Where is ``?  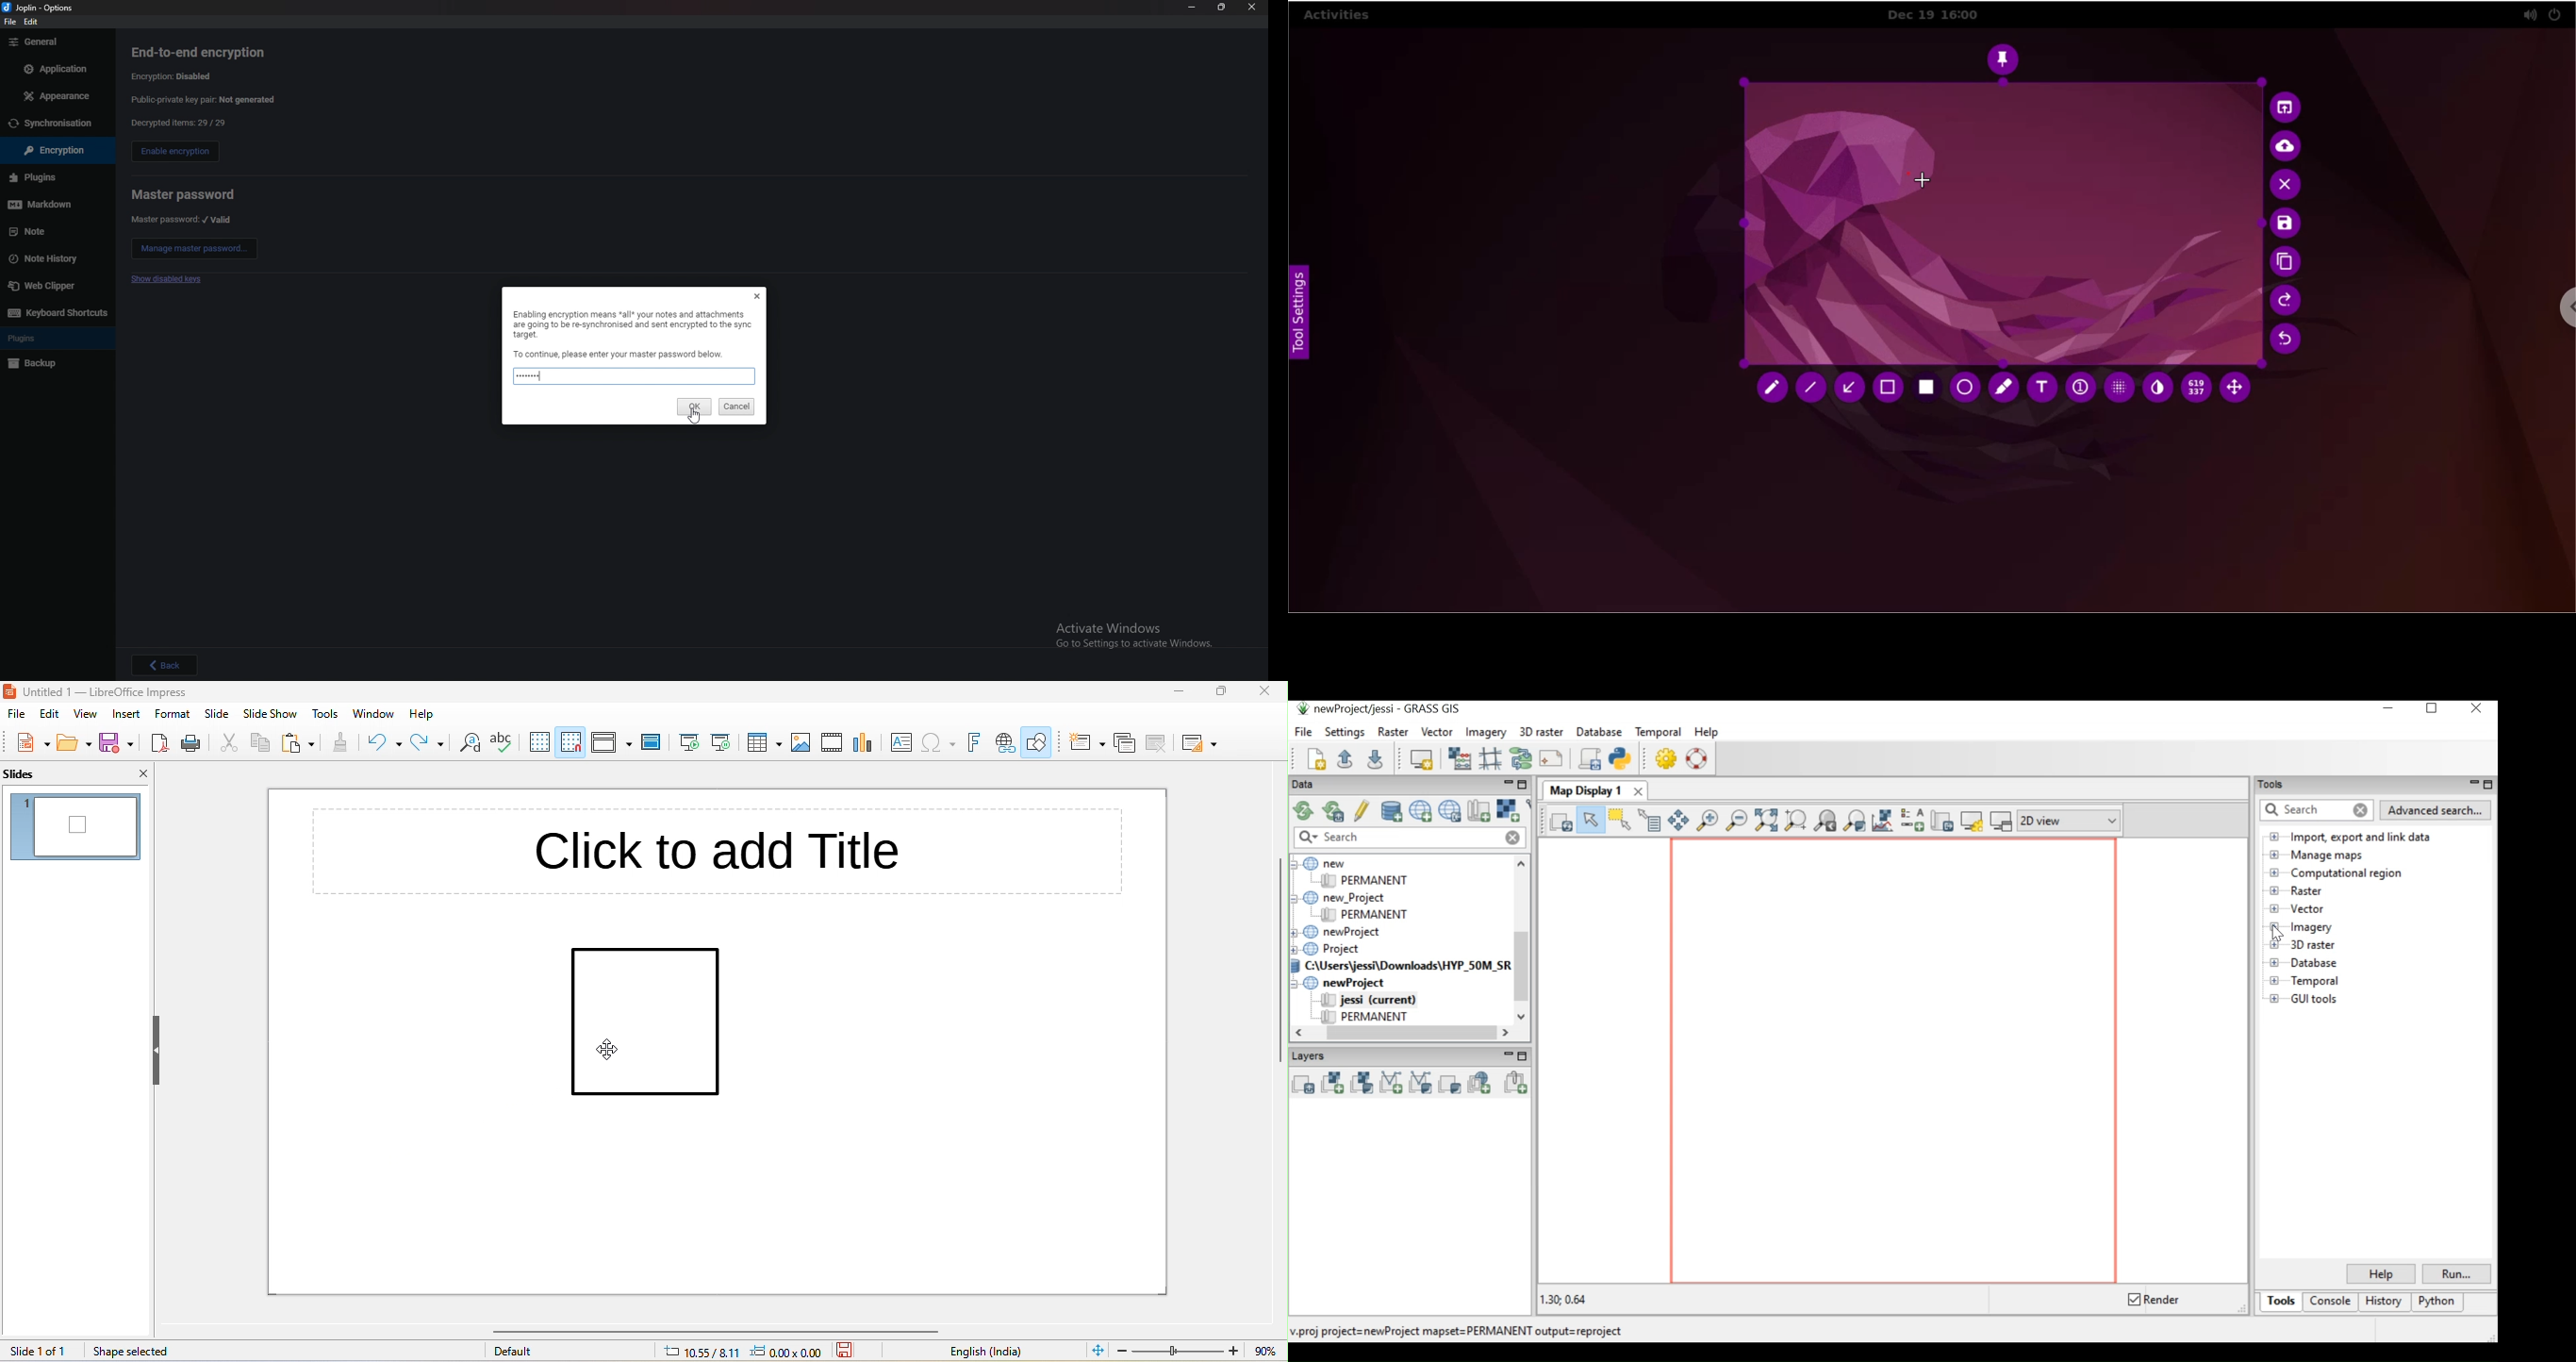
 is located at coordinates (49, 124).